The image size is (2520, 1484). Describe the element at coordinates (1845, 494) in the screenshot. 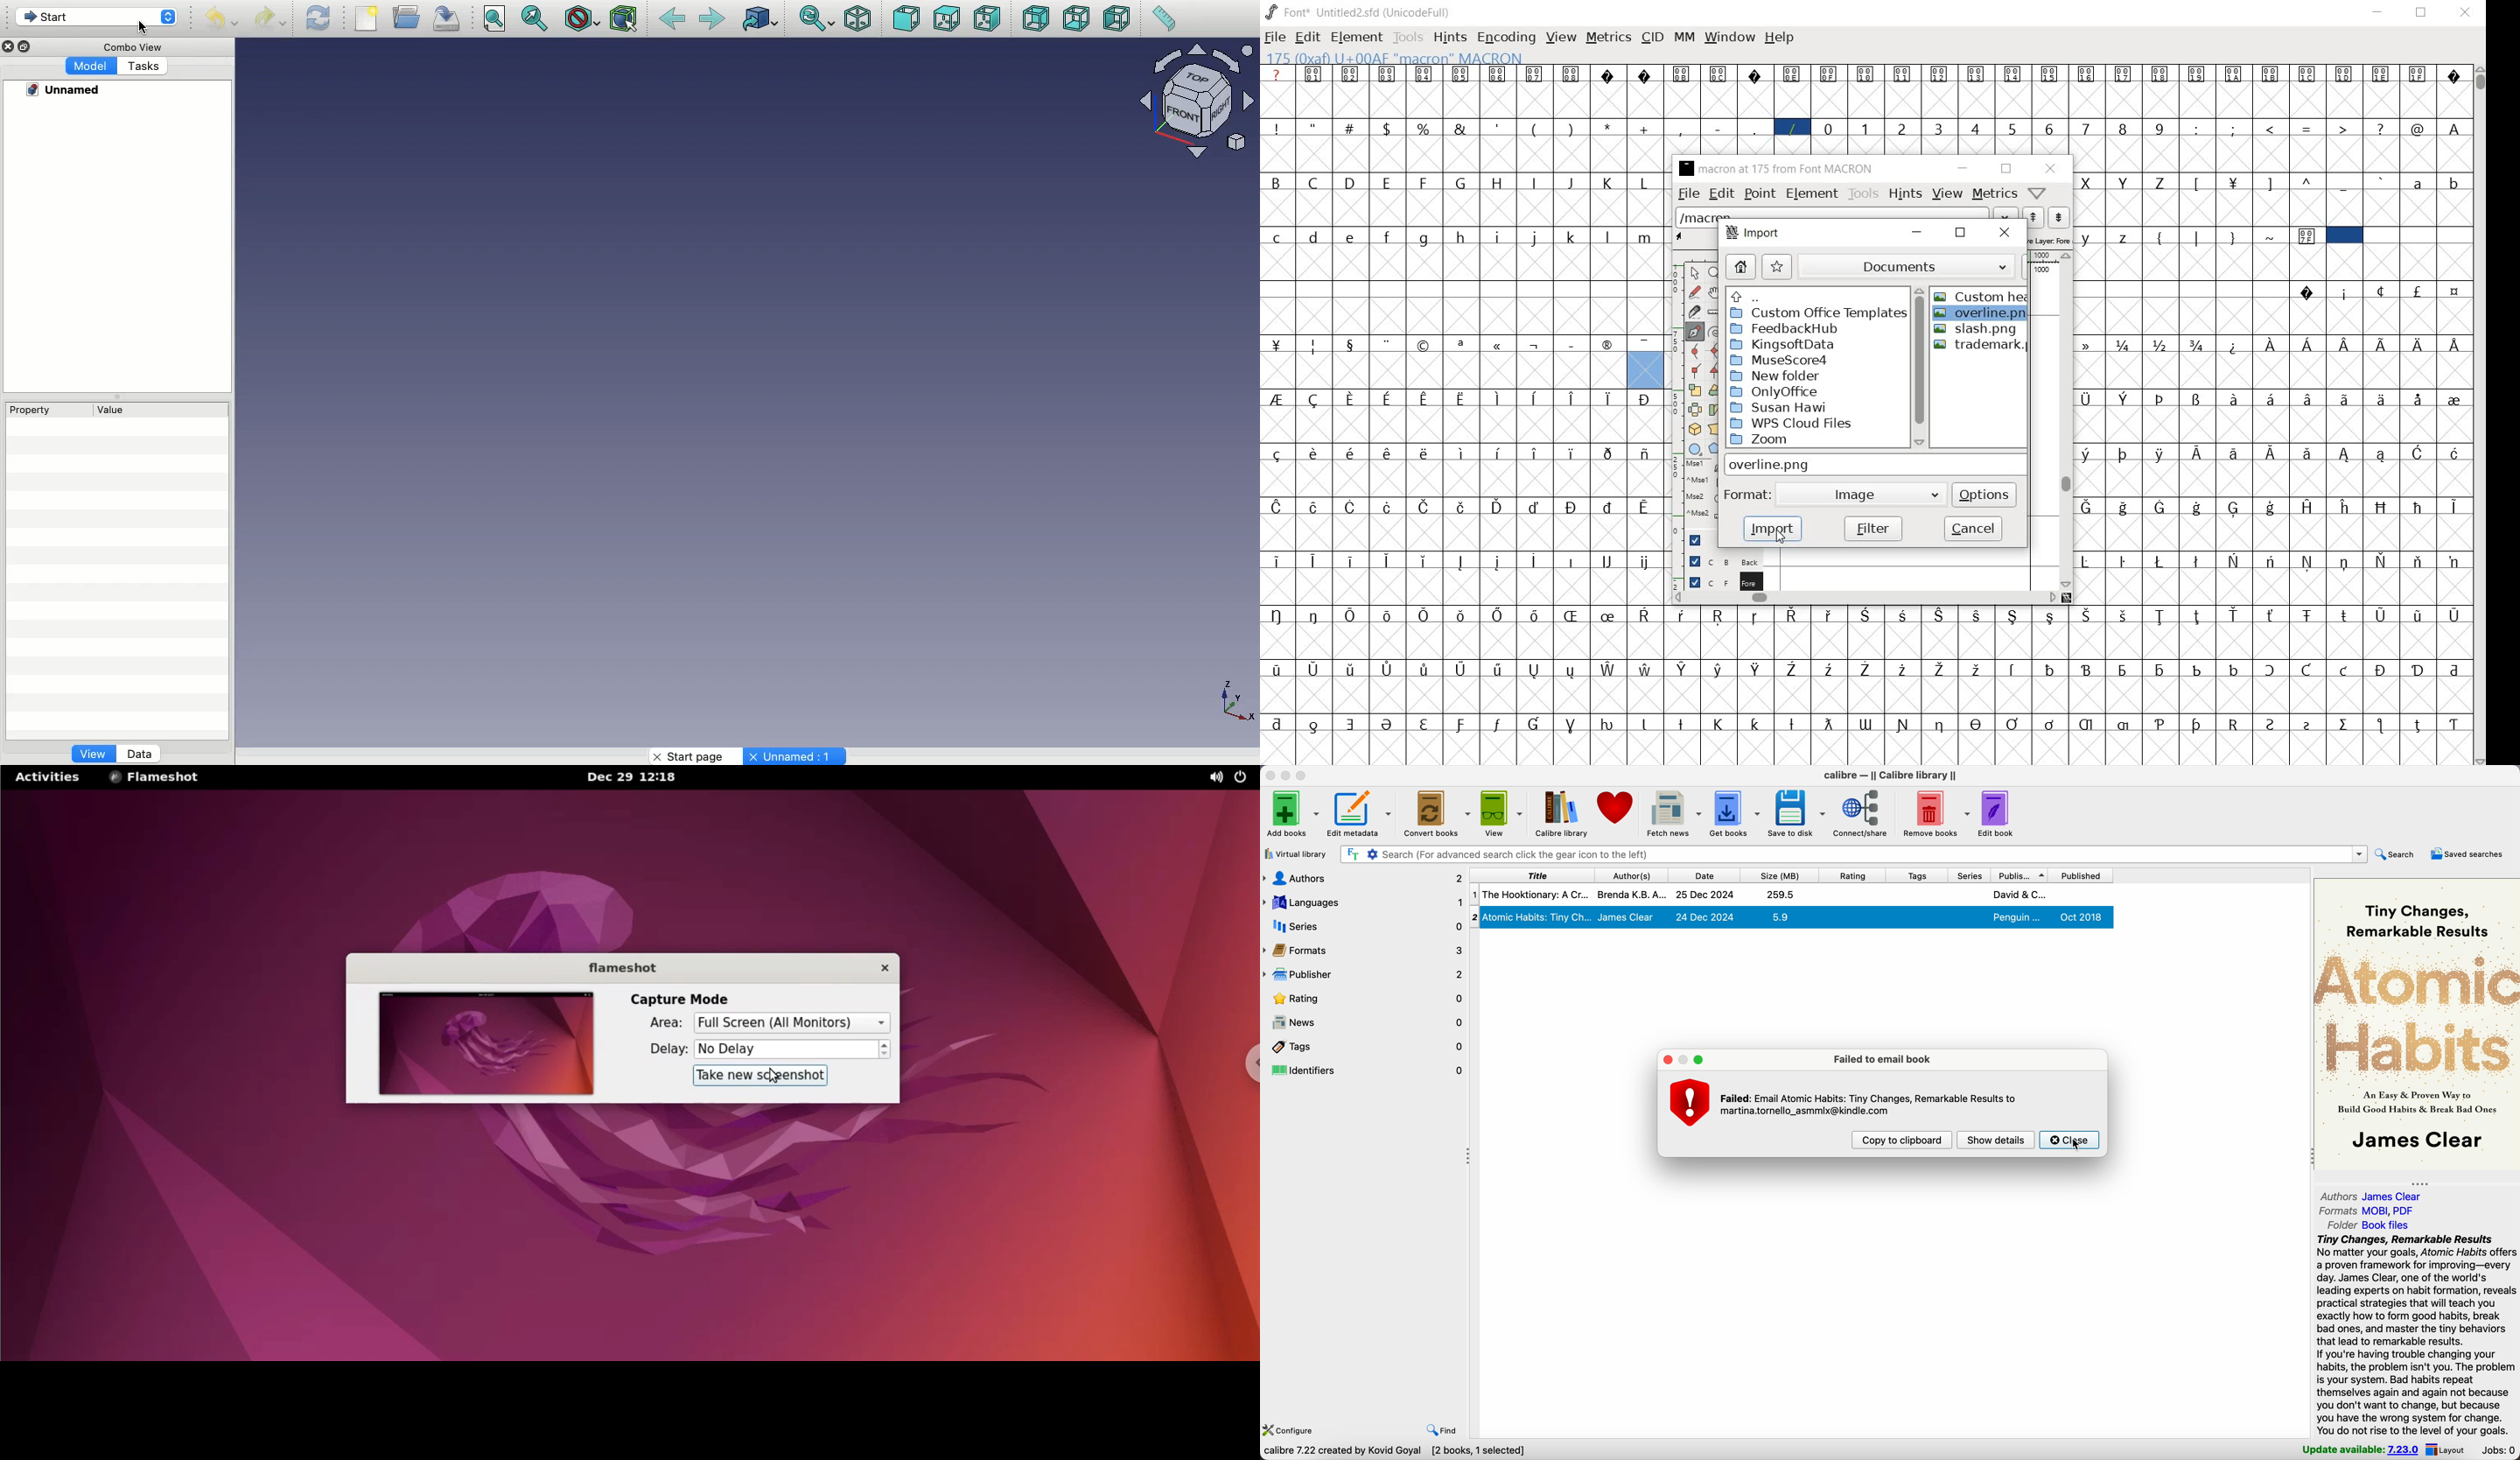

I see `image` at that location.